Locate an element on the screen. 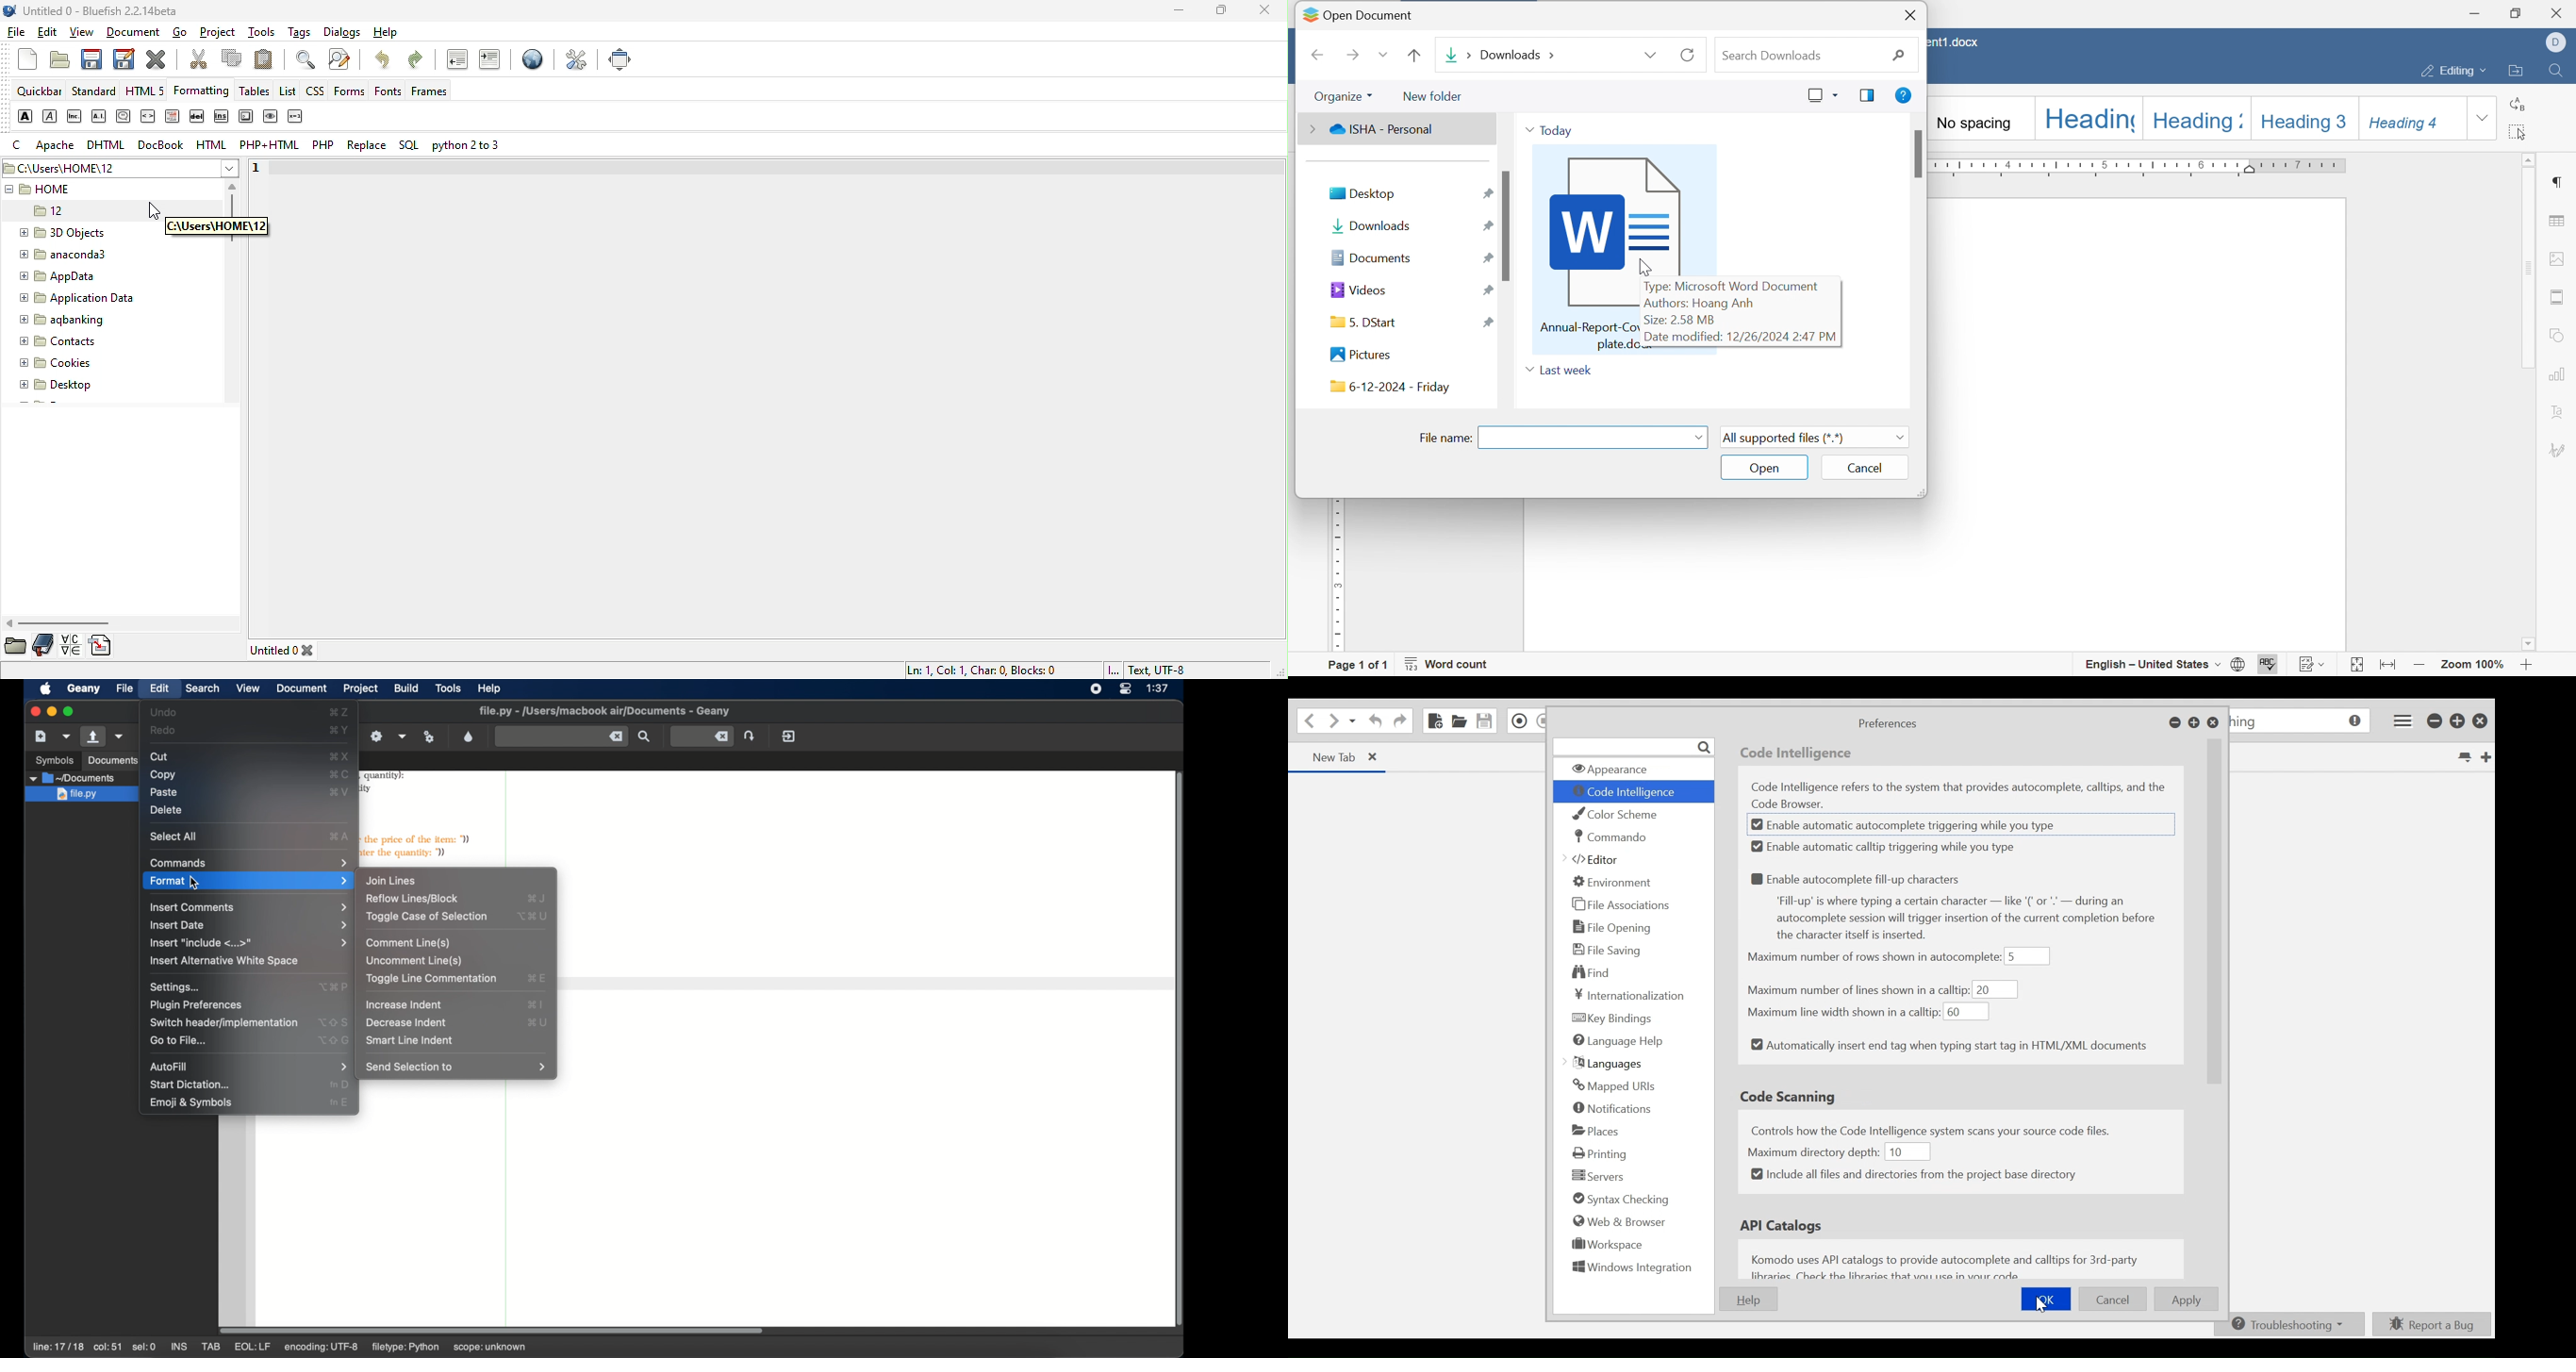 The height and width of the screenshot is (1372, 2576). desktop is located at coordinates (1368, 195).